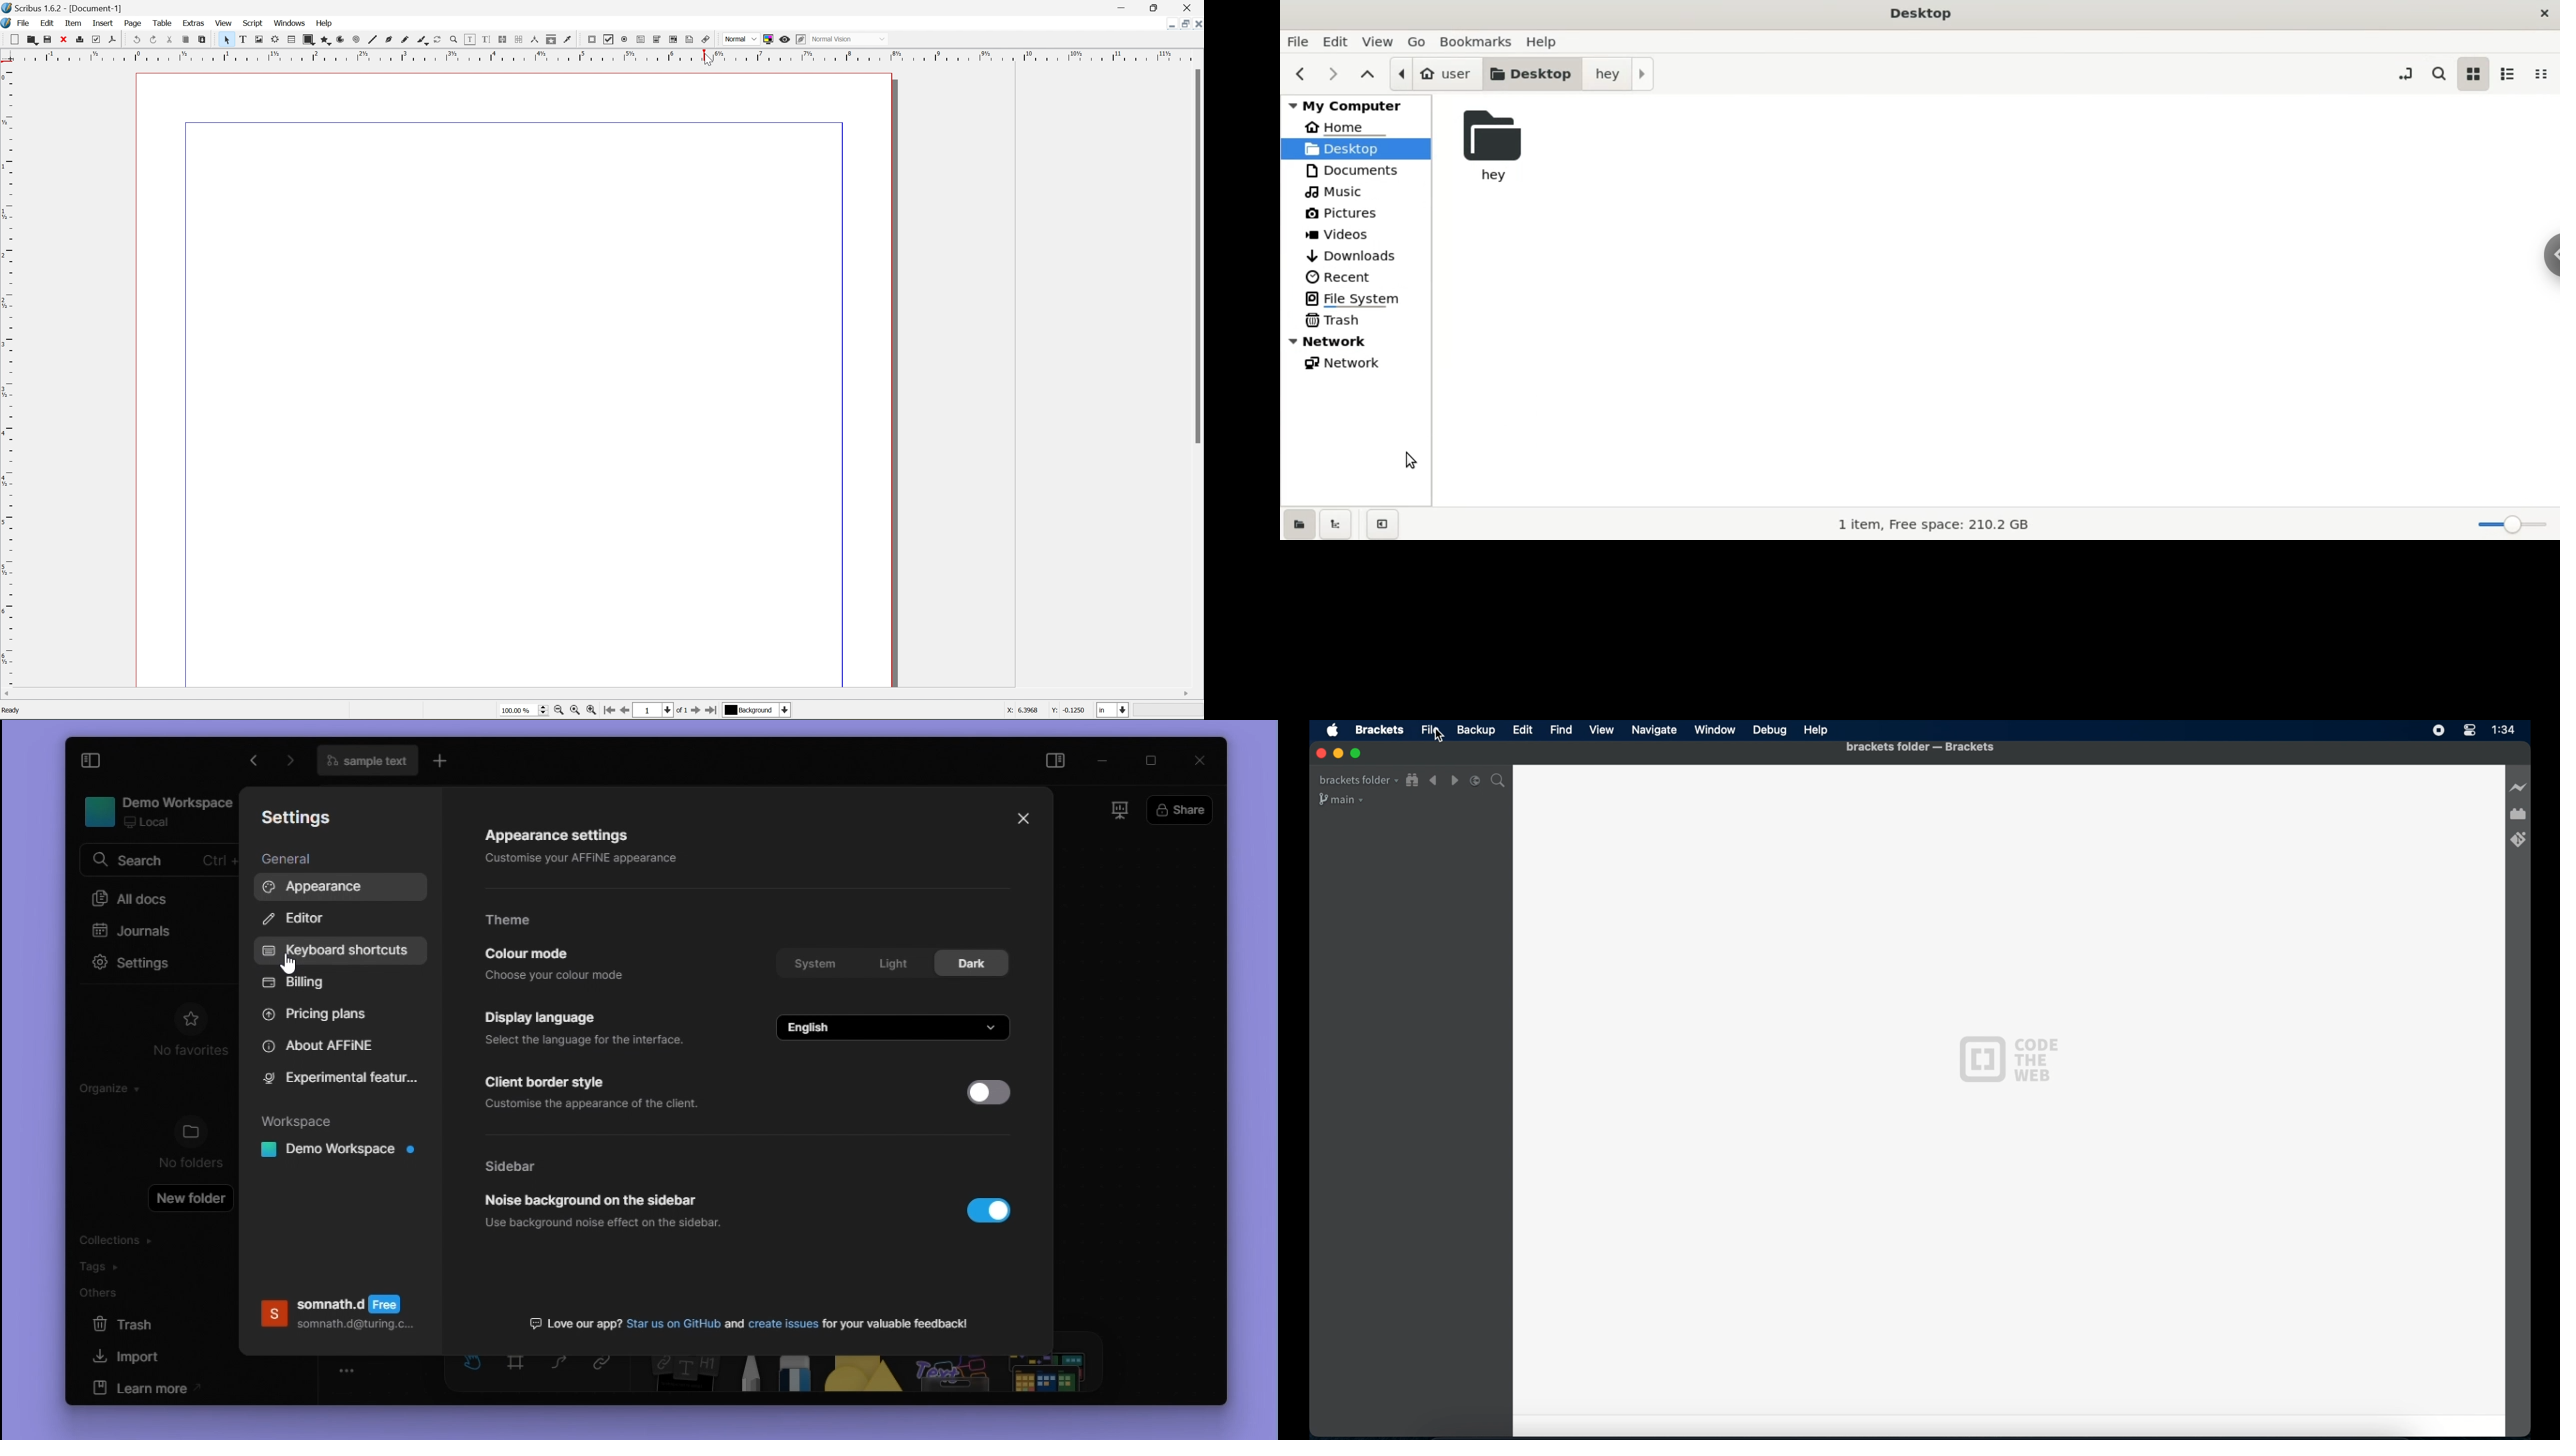 The width and height of the screenshot is (2576, 1456). Describe the element at coordinates (187, 39) in the screenshot. I see `copy` at that location.